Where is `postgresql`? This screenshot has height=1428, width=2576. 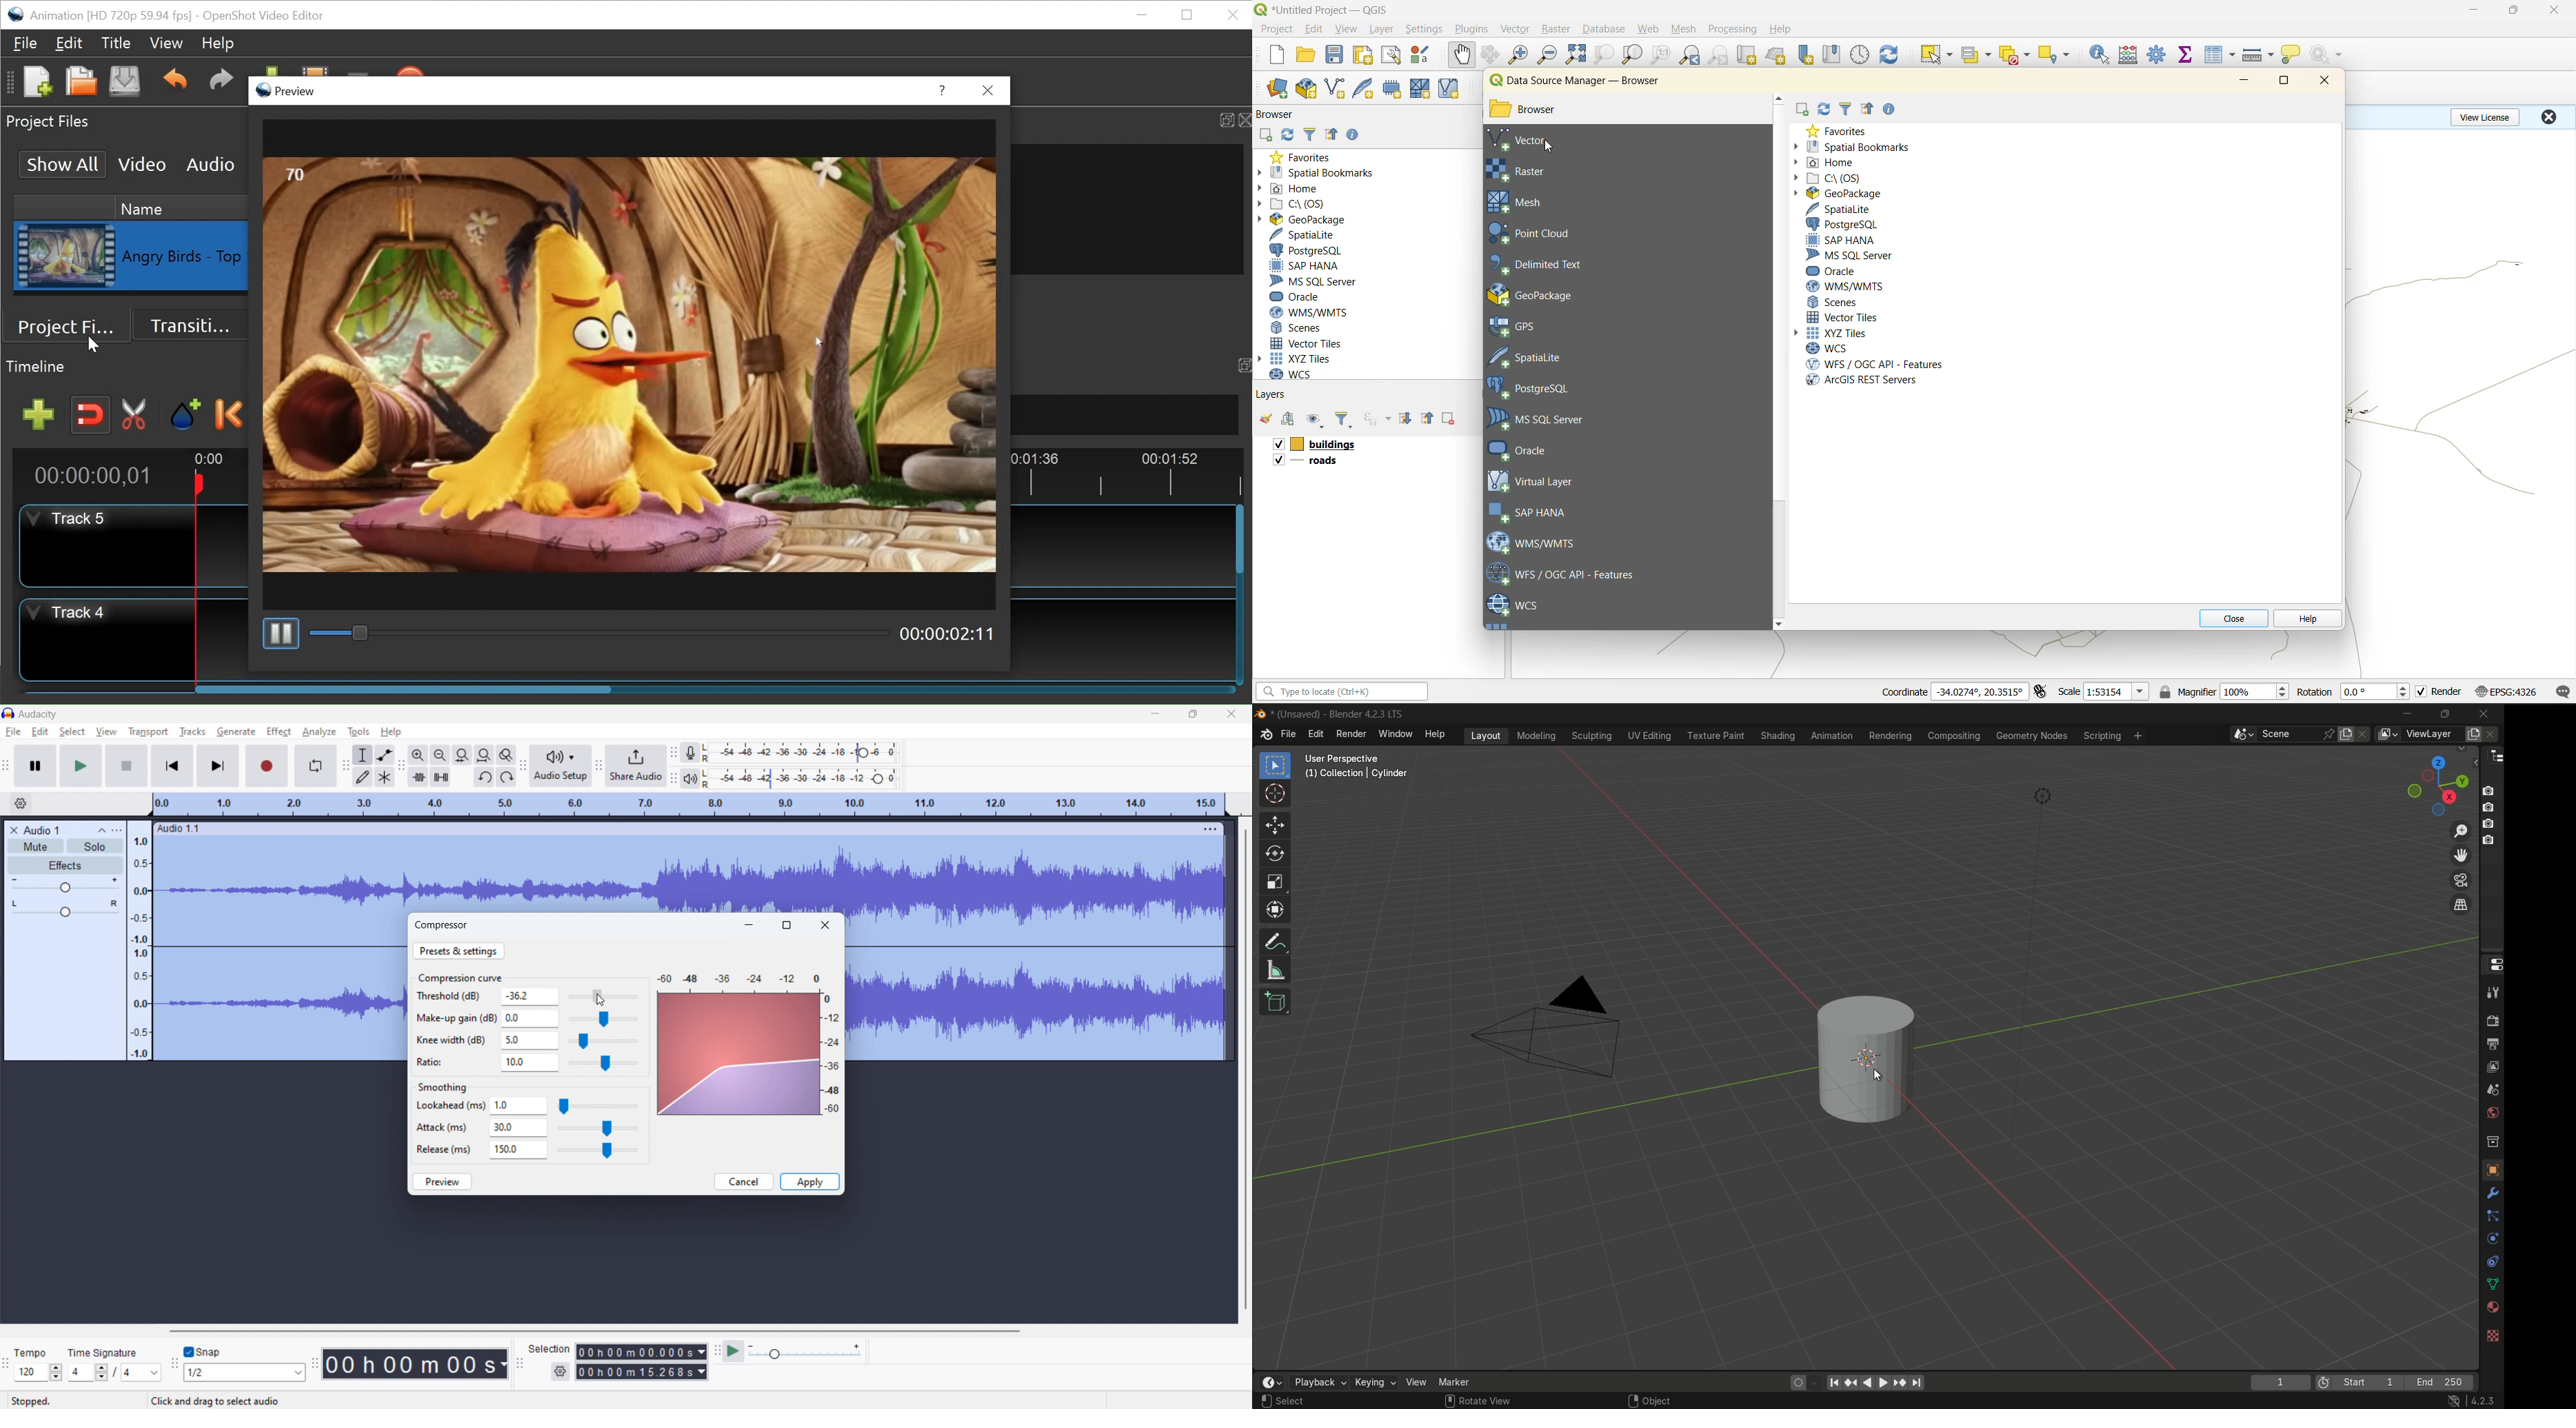
postgresql is located at coordinates (1536, 389).